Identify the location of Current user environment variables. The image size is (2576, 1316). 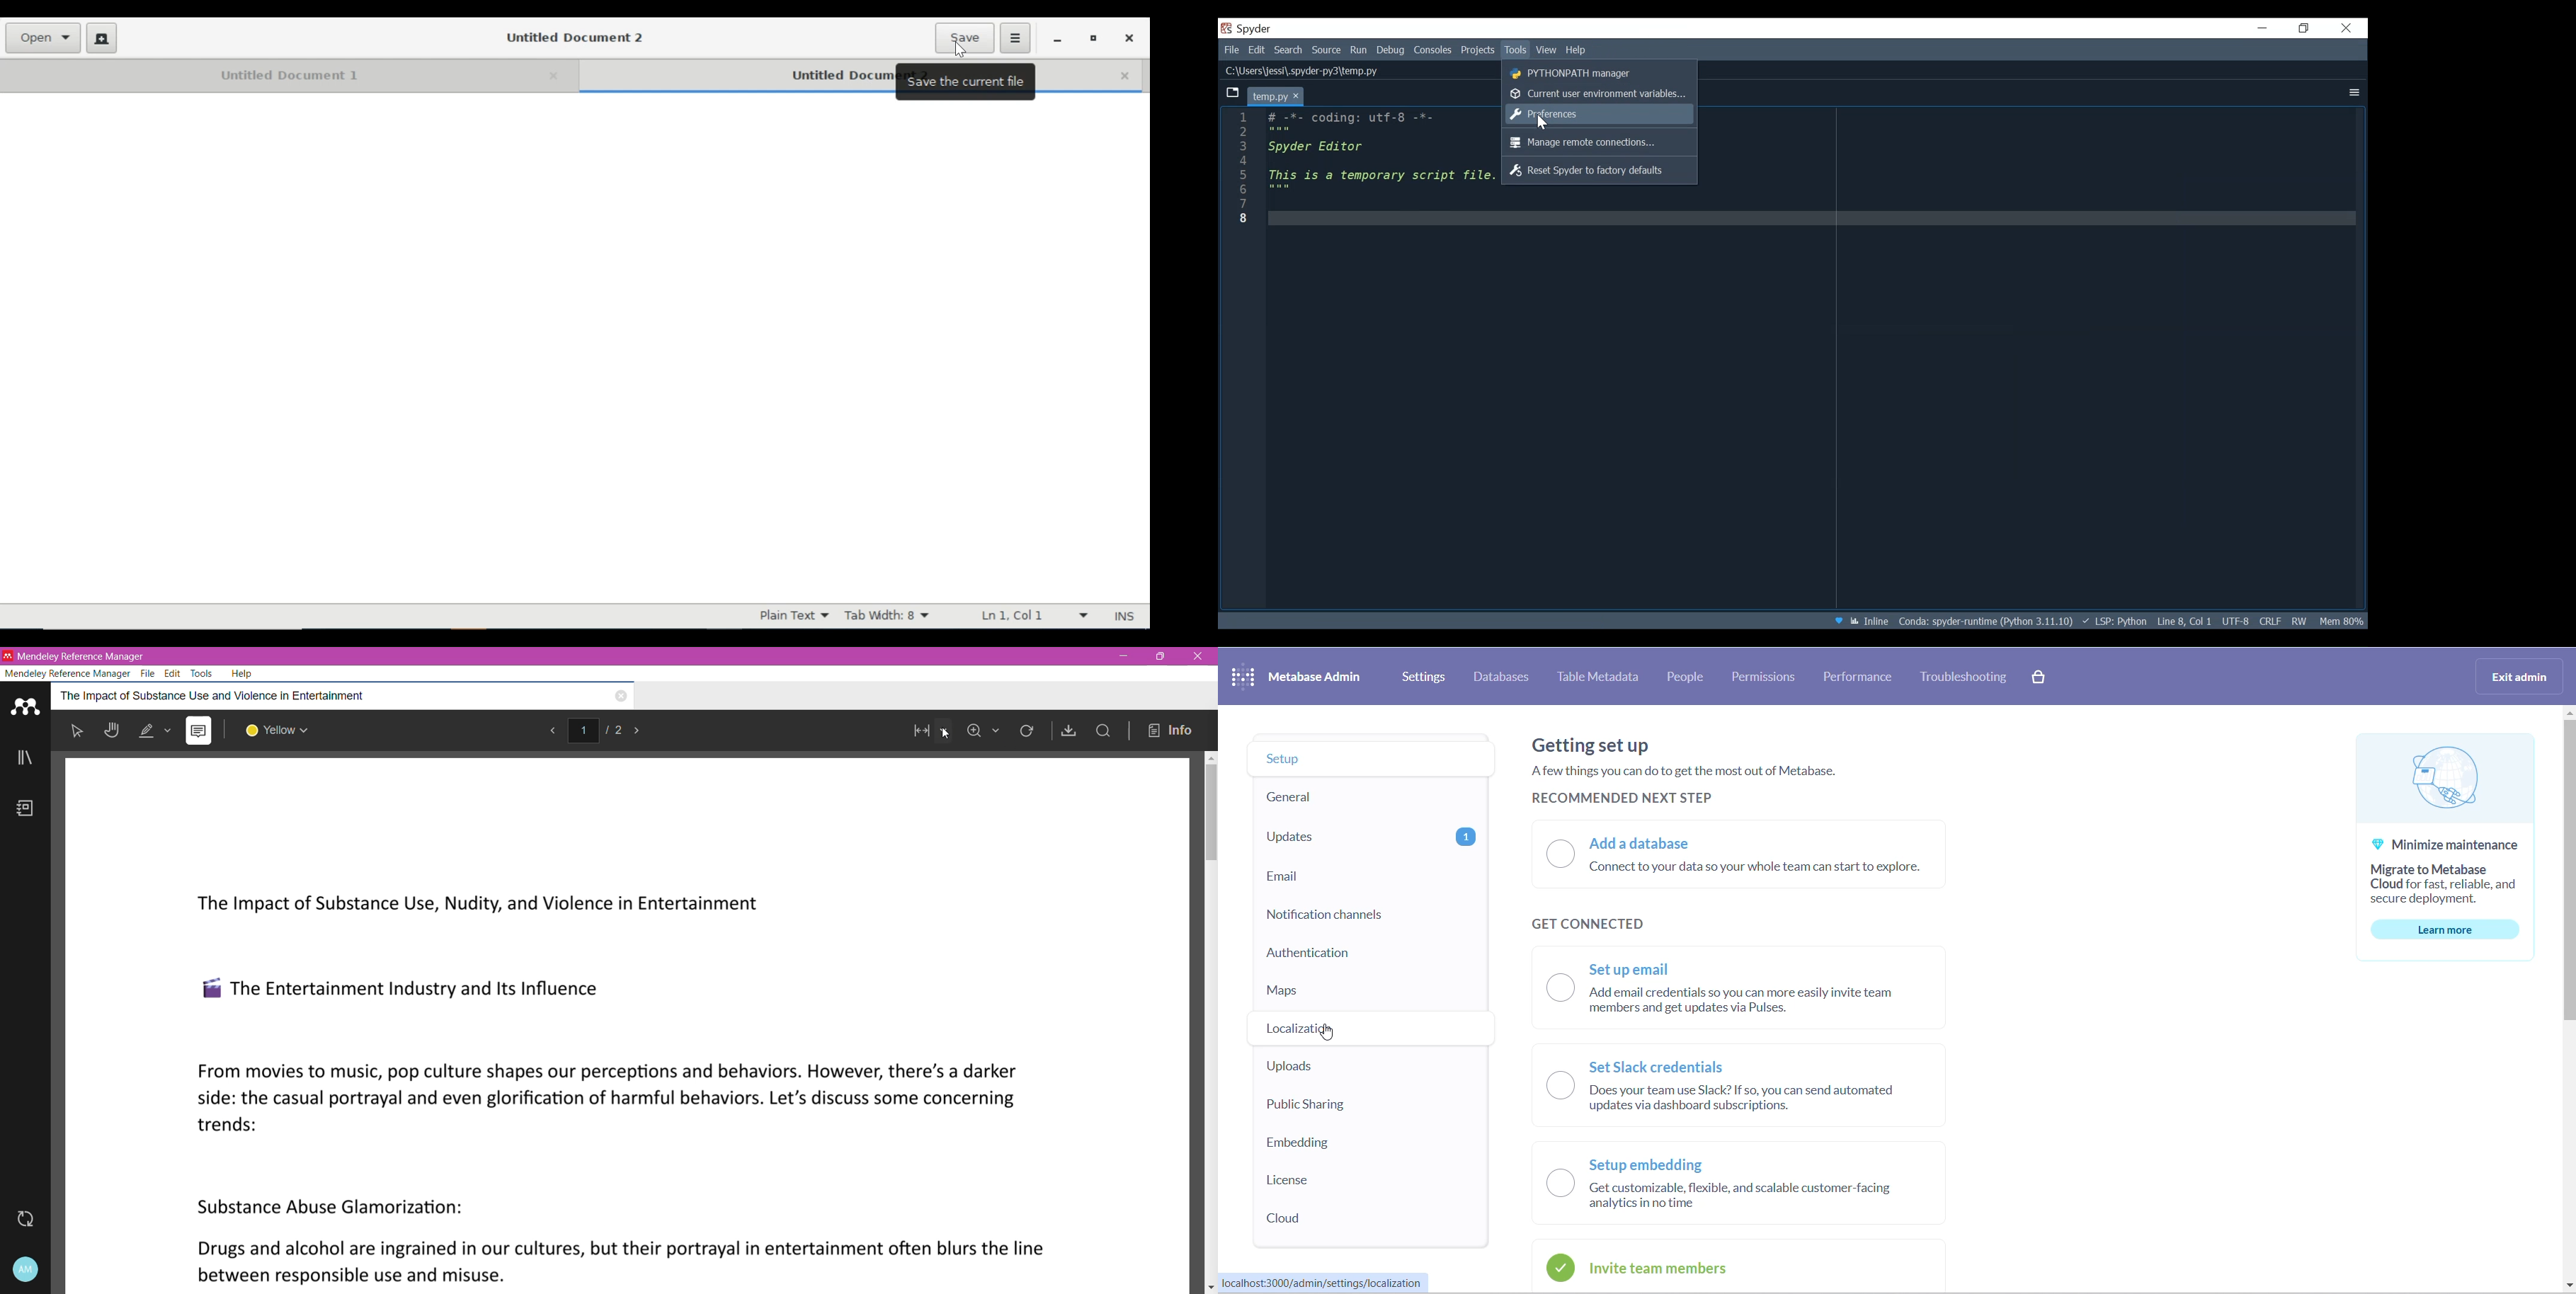
(1596, 94).